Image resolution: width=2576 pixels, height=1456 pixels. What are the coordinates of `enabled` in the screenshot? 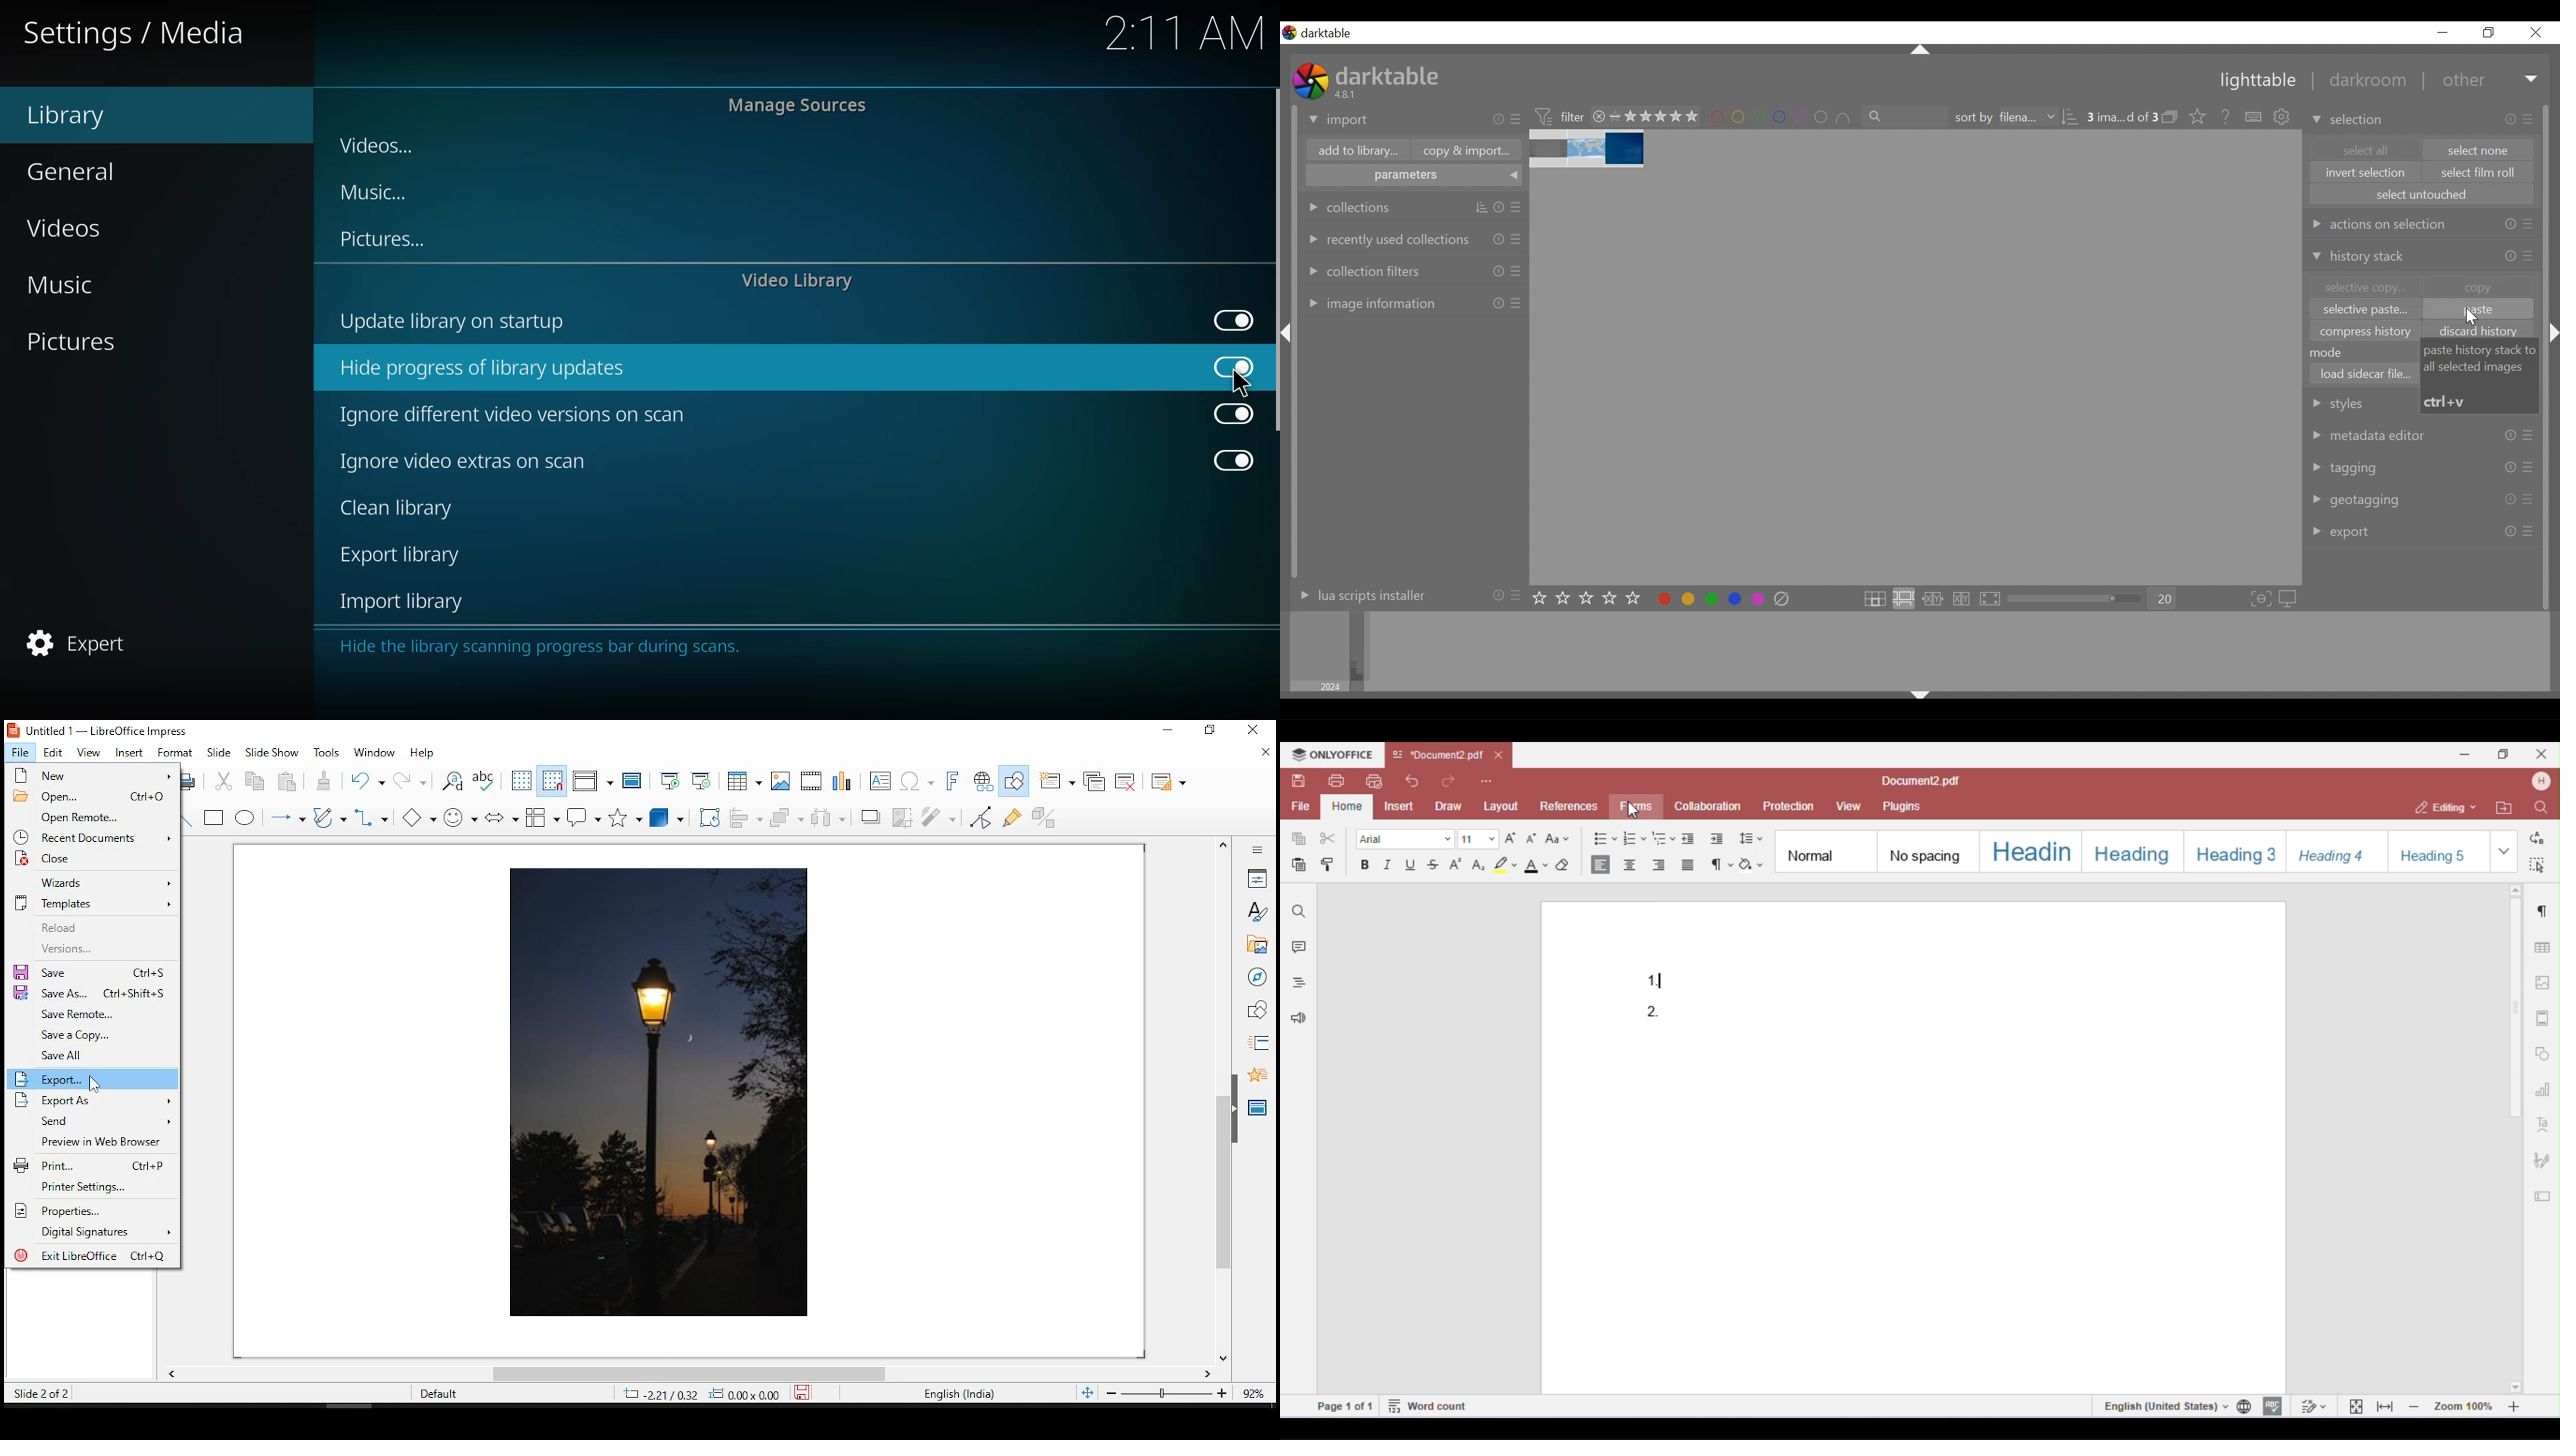 It's located at (1233, 319).